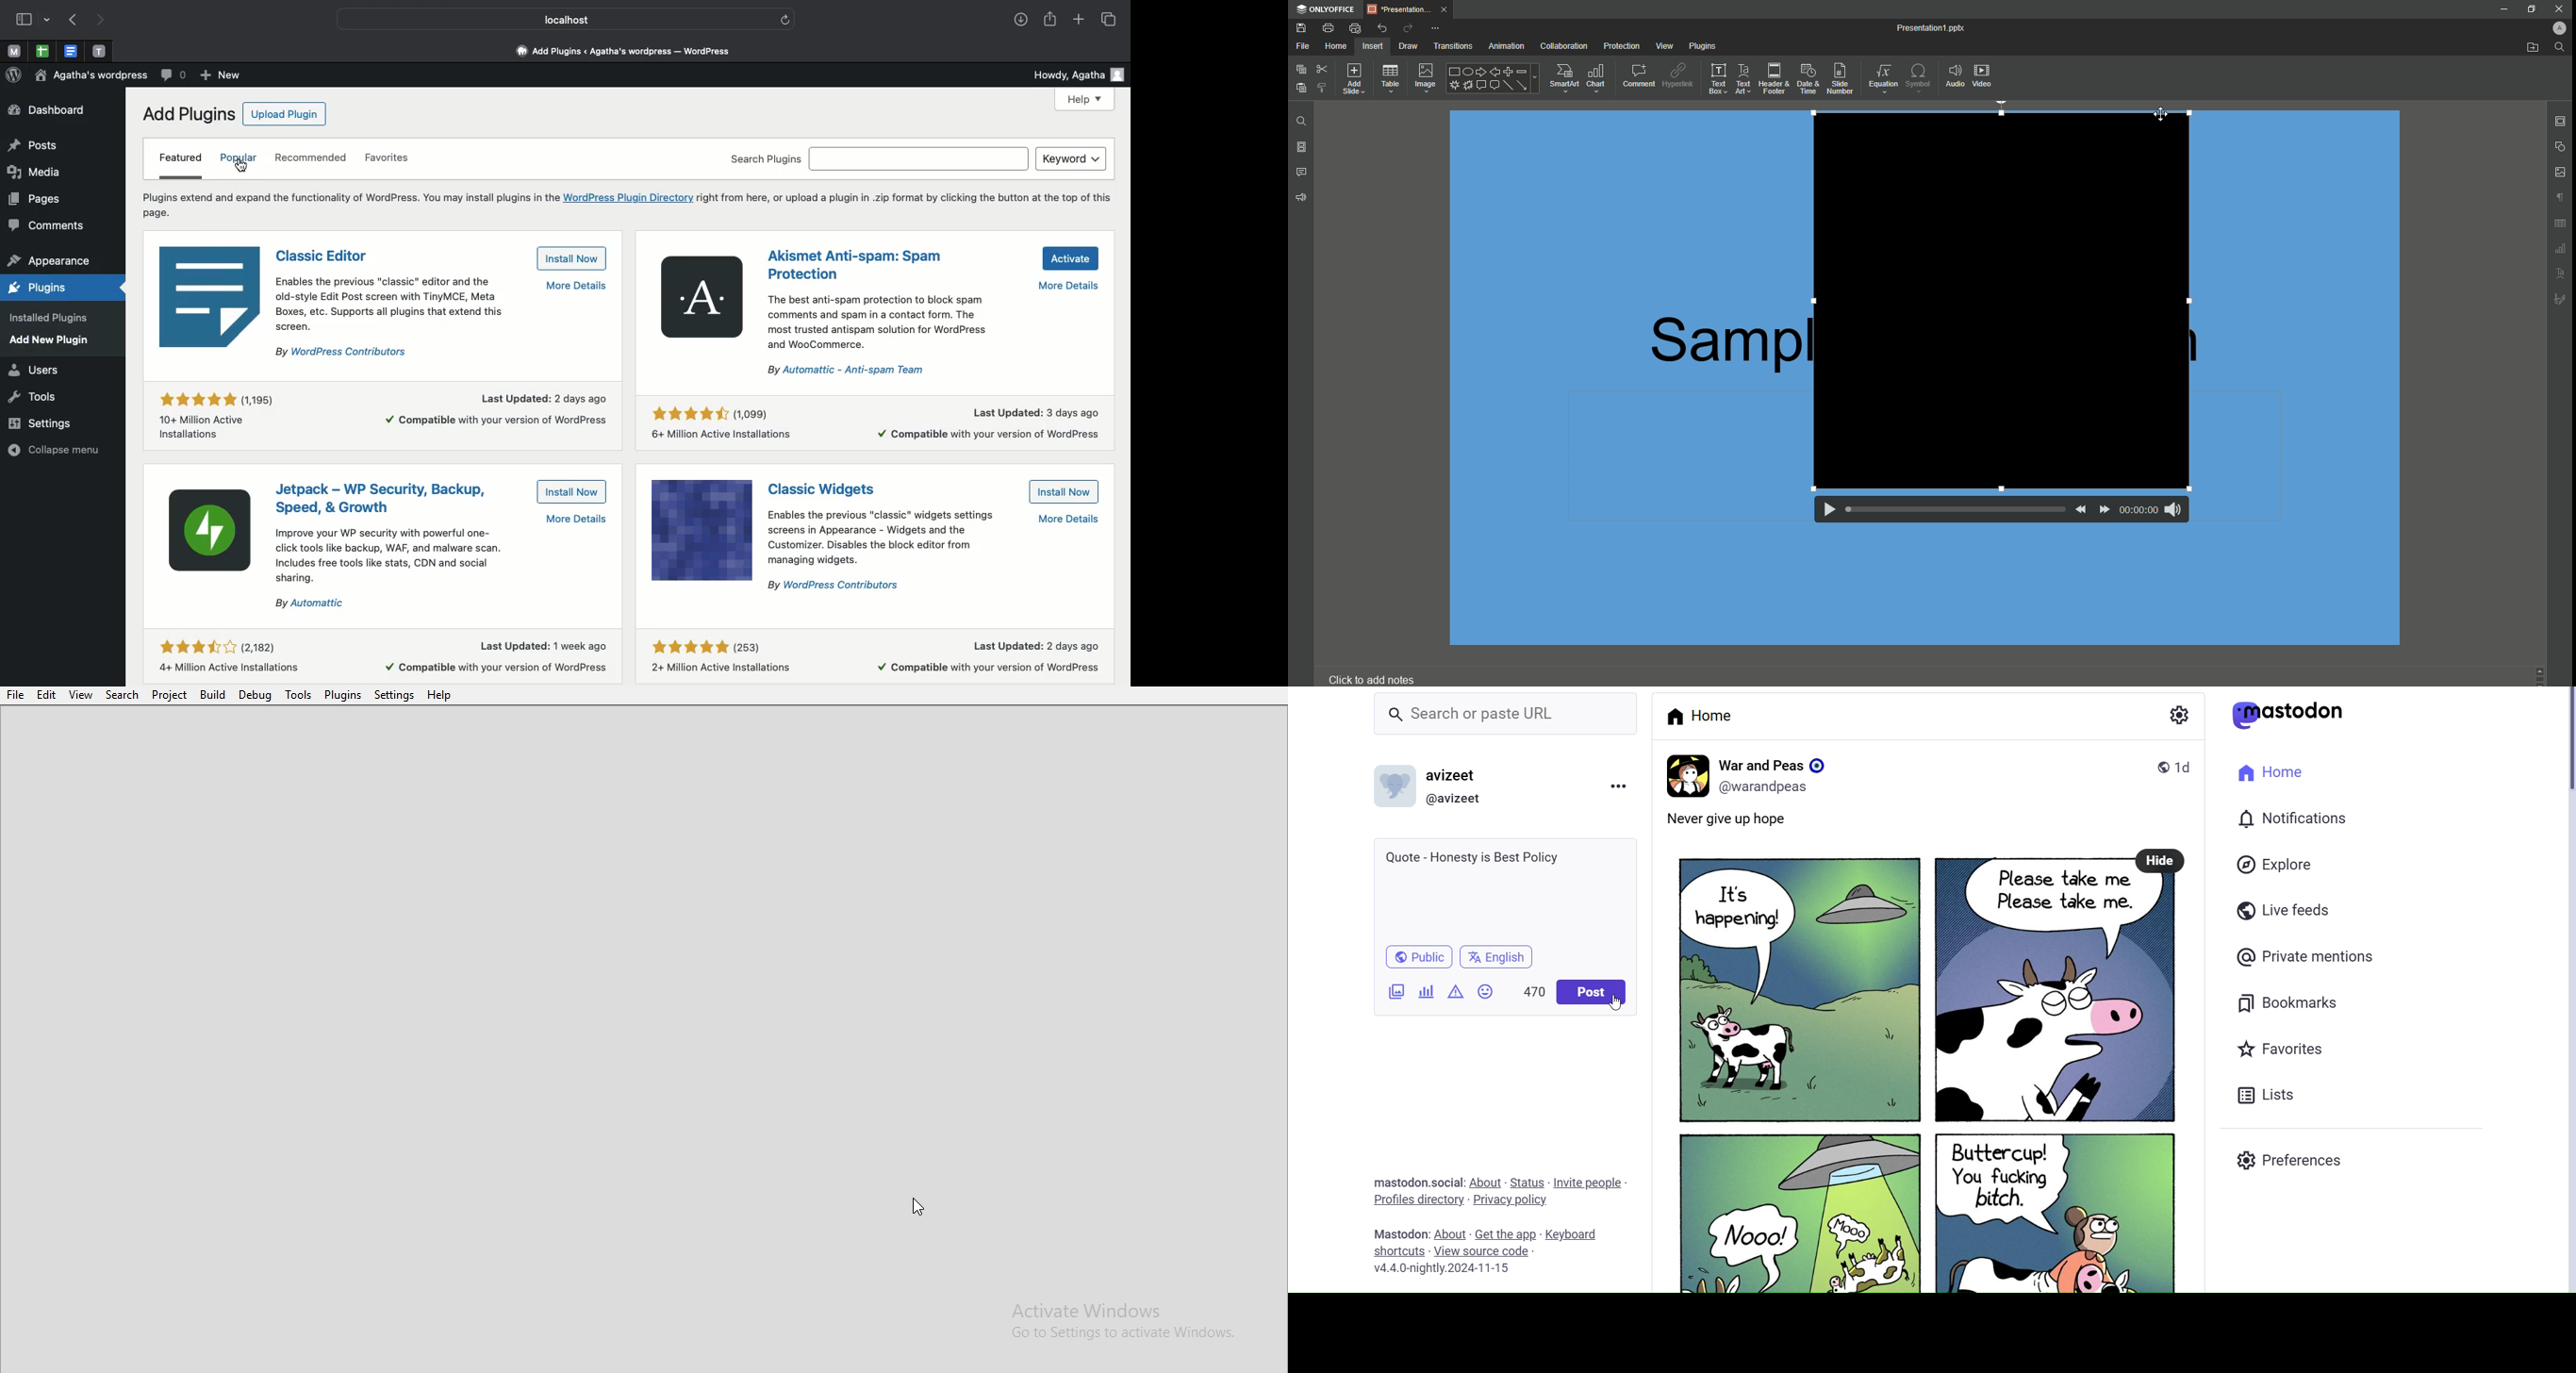  What do you see at coordinates (1810, 80) in the screenshot?
I see `Date and Time` at bounding box center [1810, 80].